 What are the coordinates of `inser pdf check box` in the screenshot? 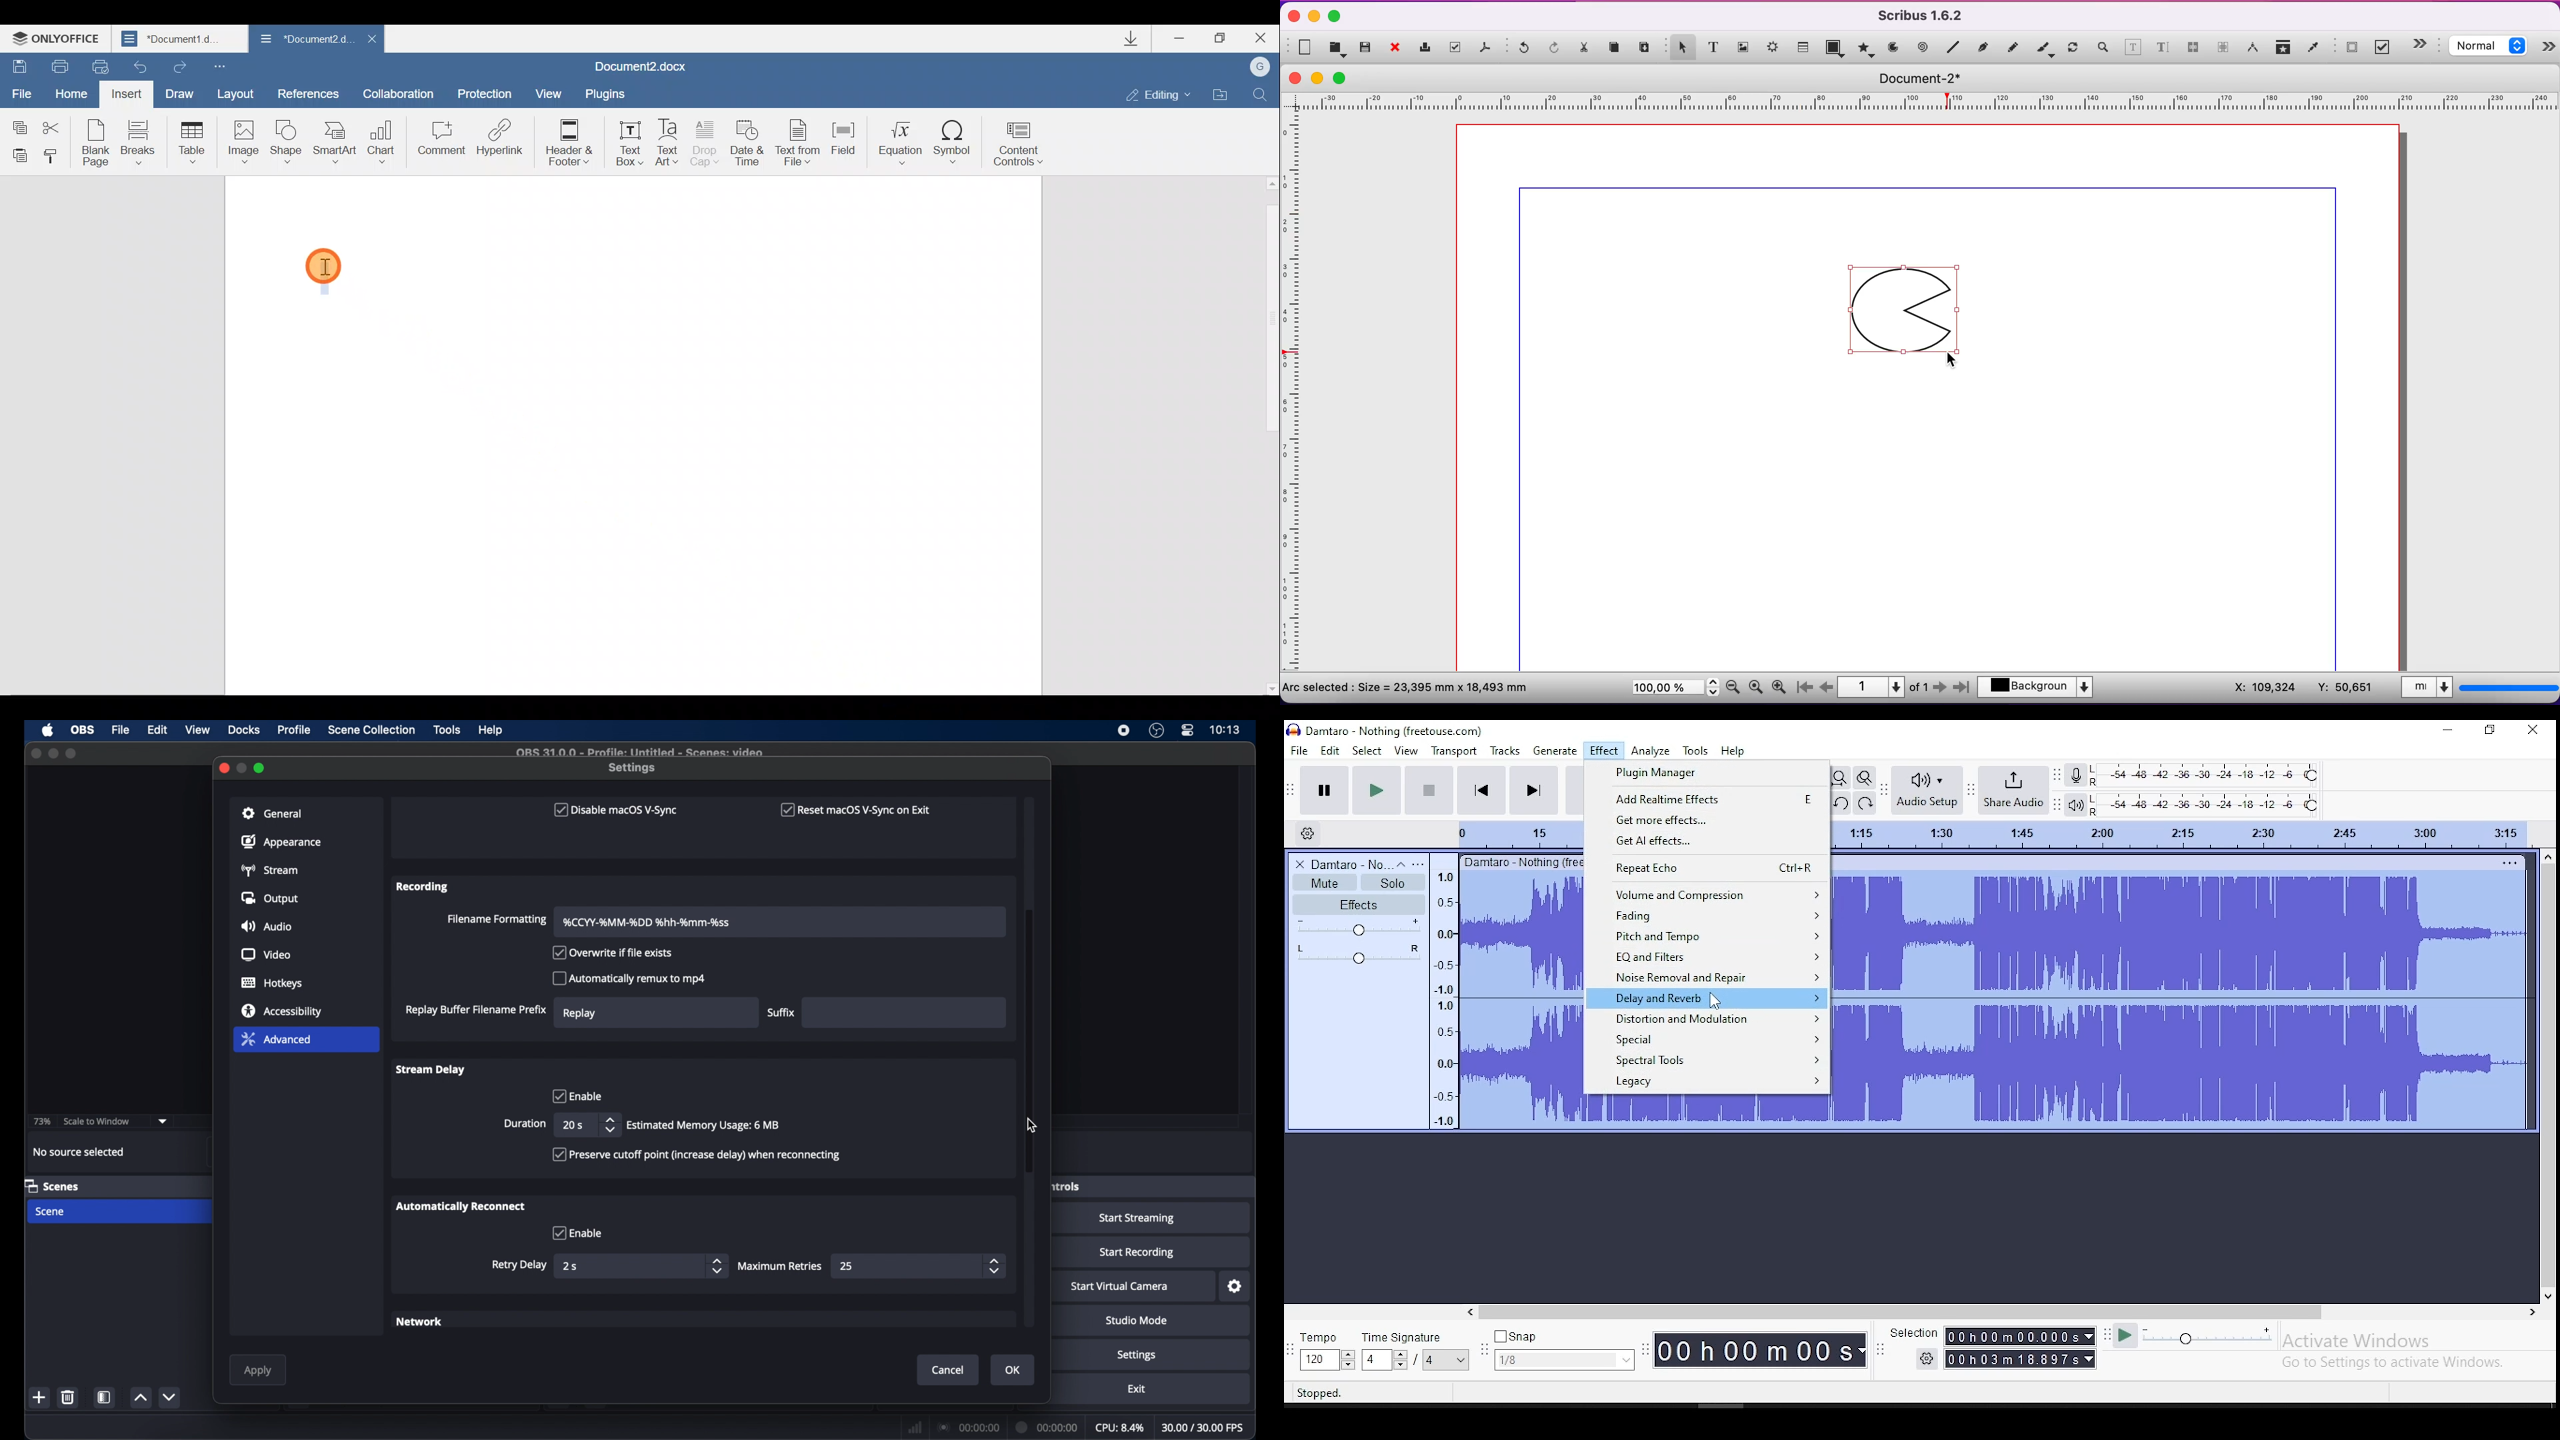 It's located at (2385, 48).